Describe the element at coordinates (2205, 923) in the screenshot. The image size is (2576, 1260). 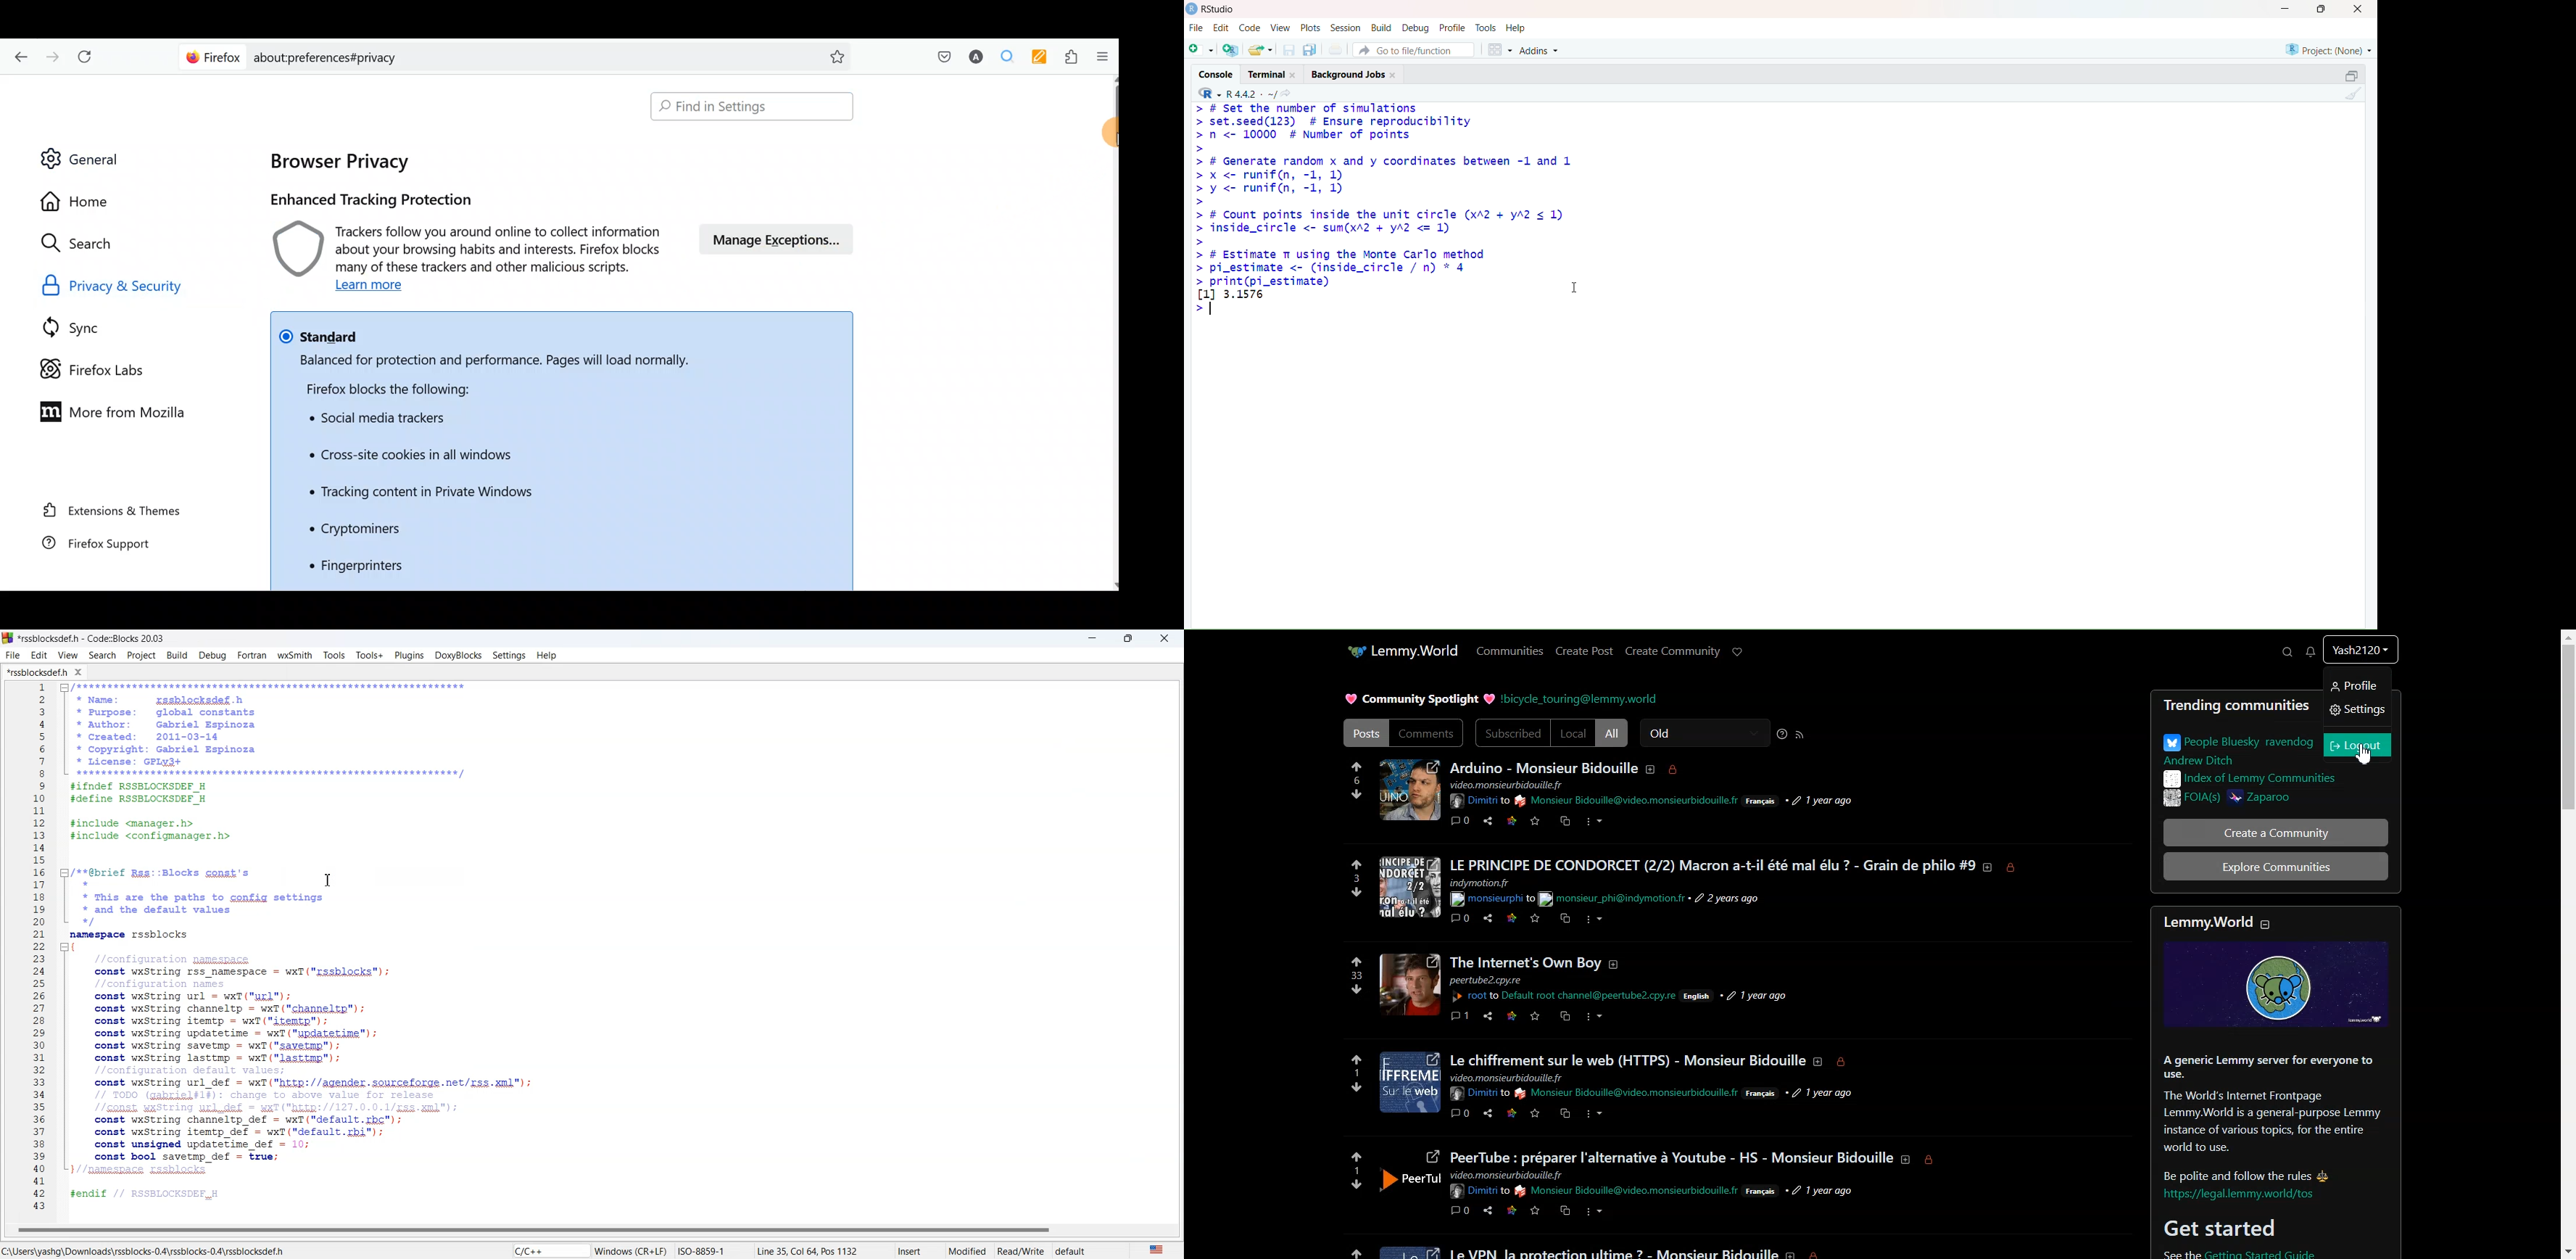
I see `Lemmy.World` at that location.